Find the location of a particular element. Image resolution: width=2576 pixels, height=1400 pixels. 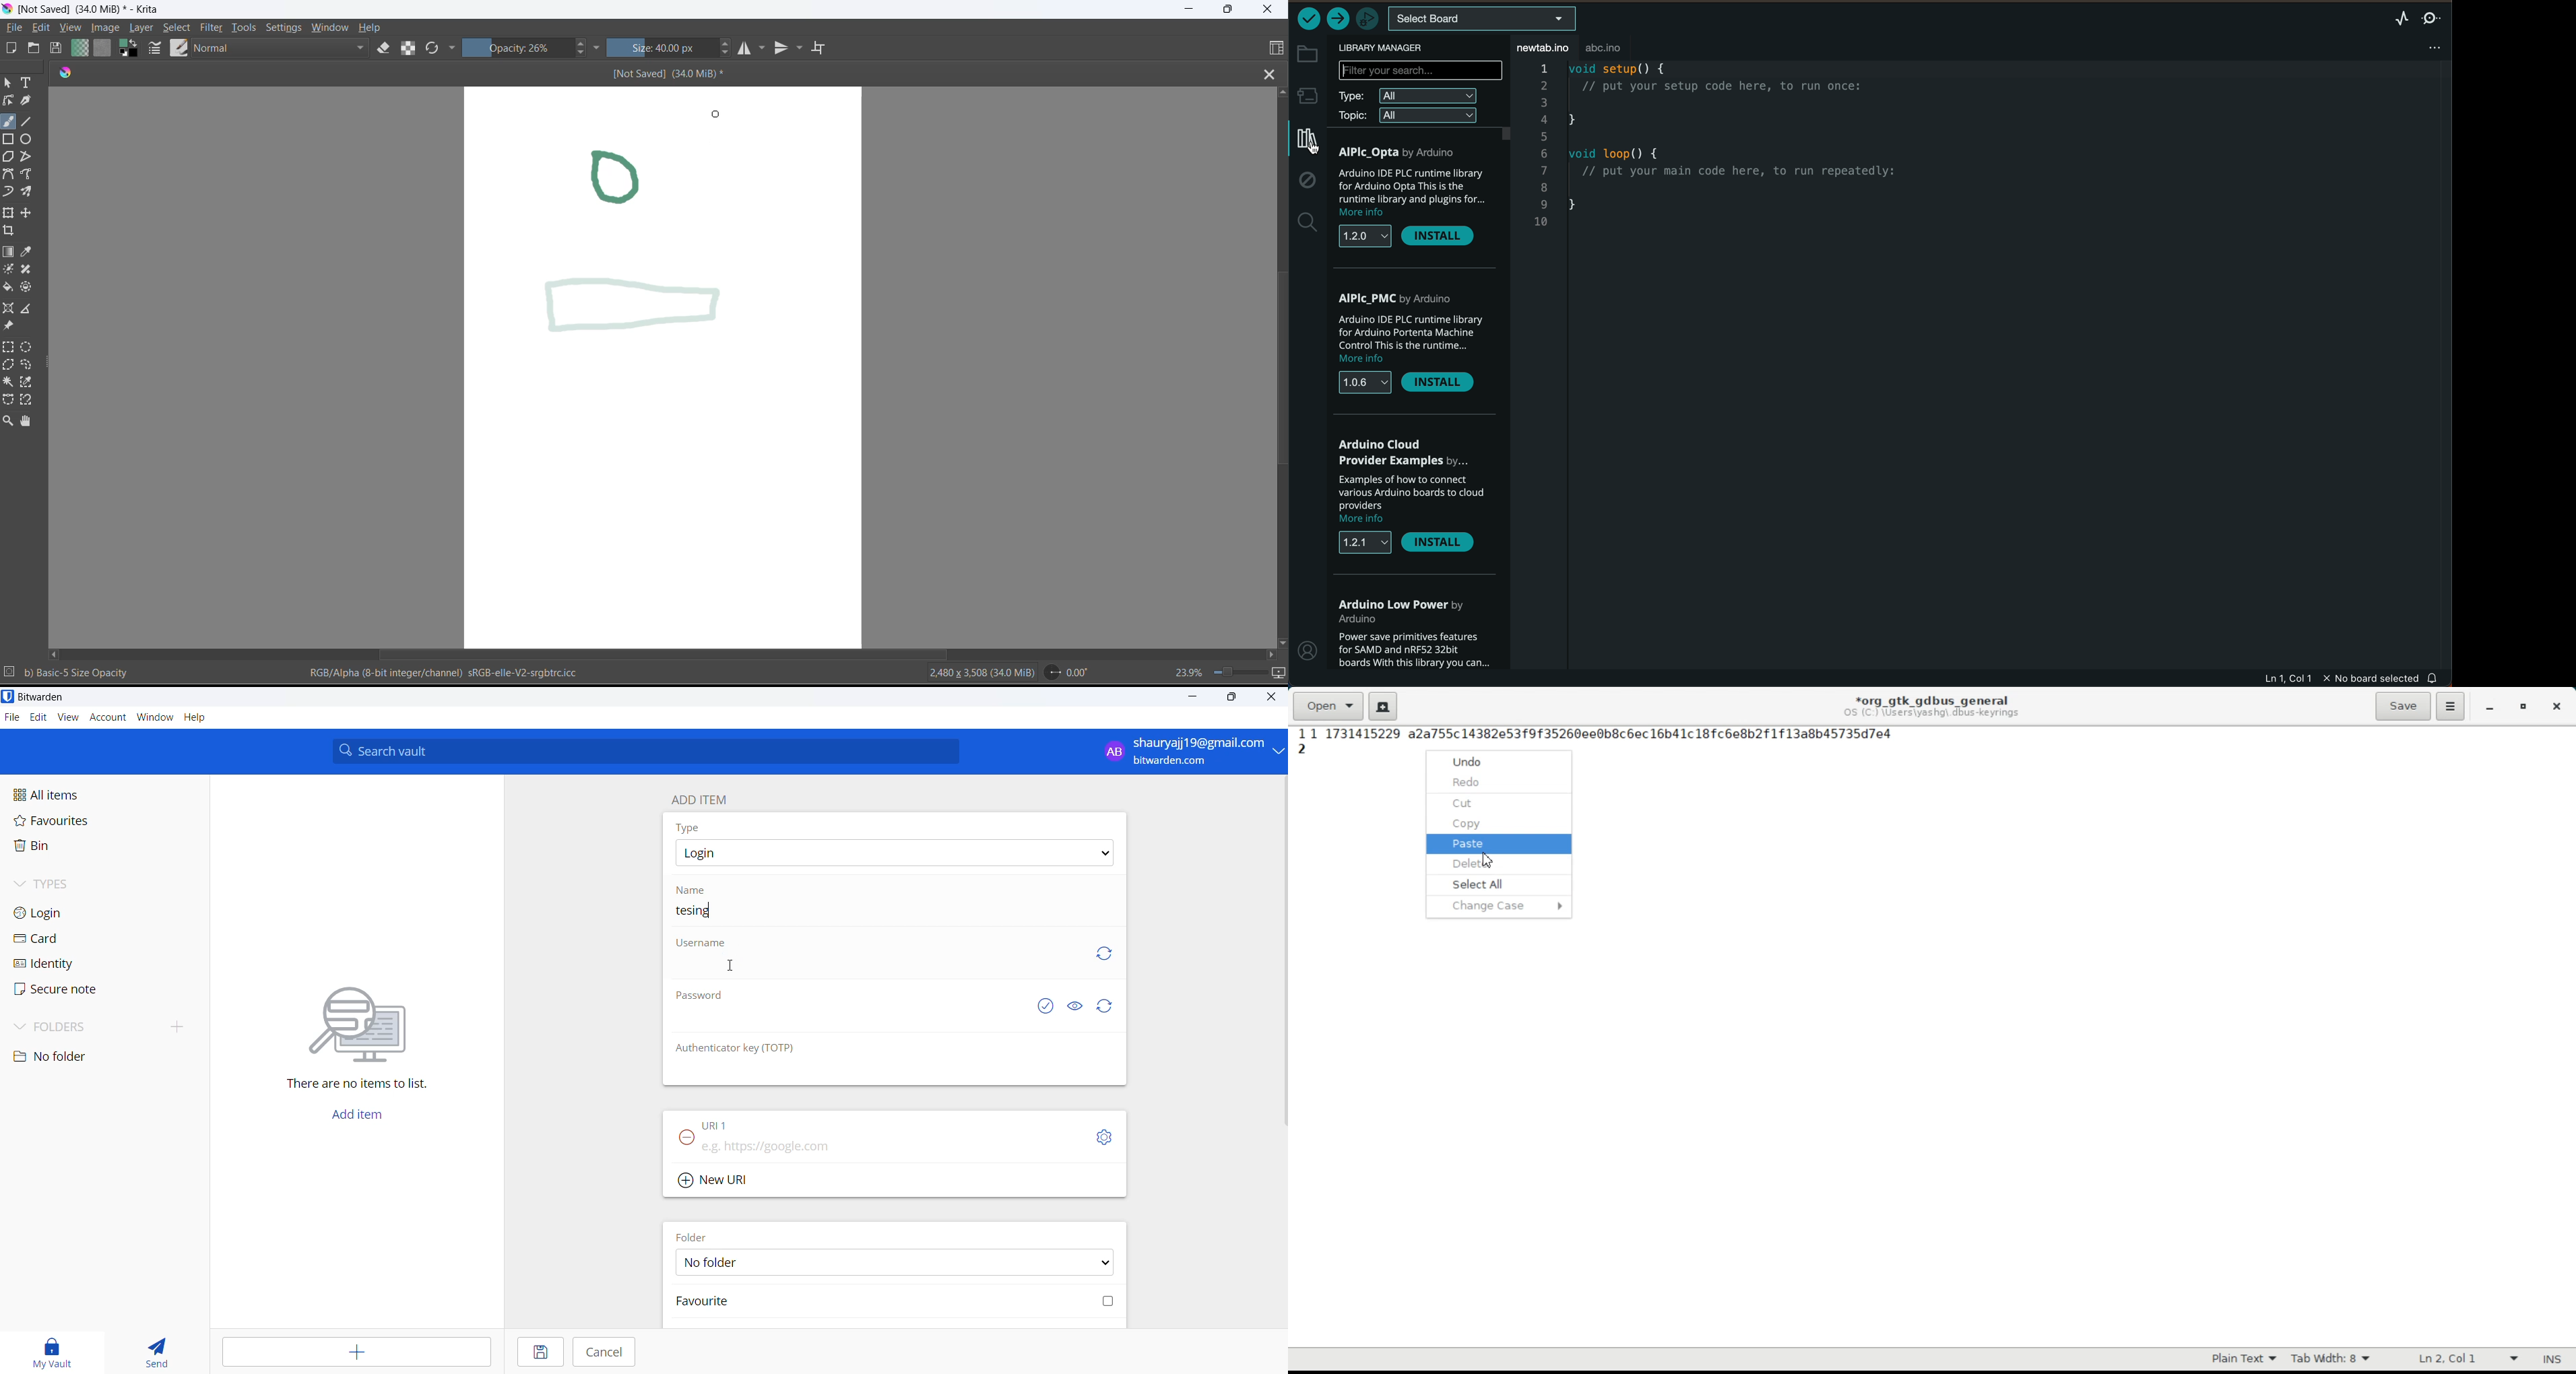

edit is located at coordinates (42, 27).